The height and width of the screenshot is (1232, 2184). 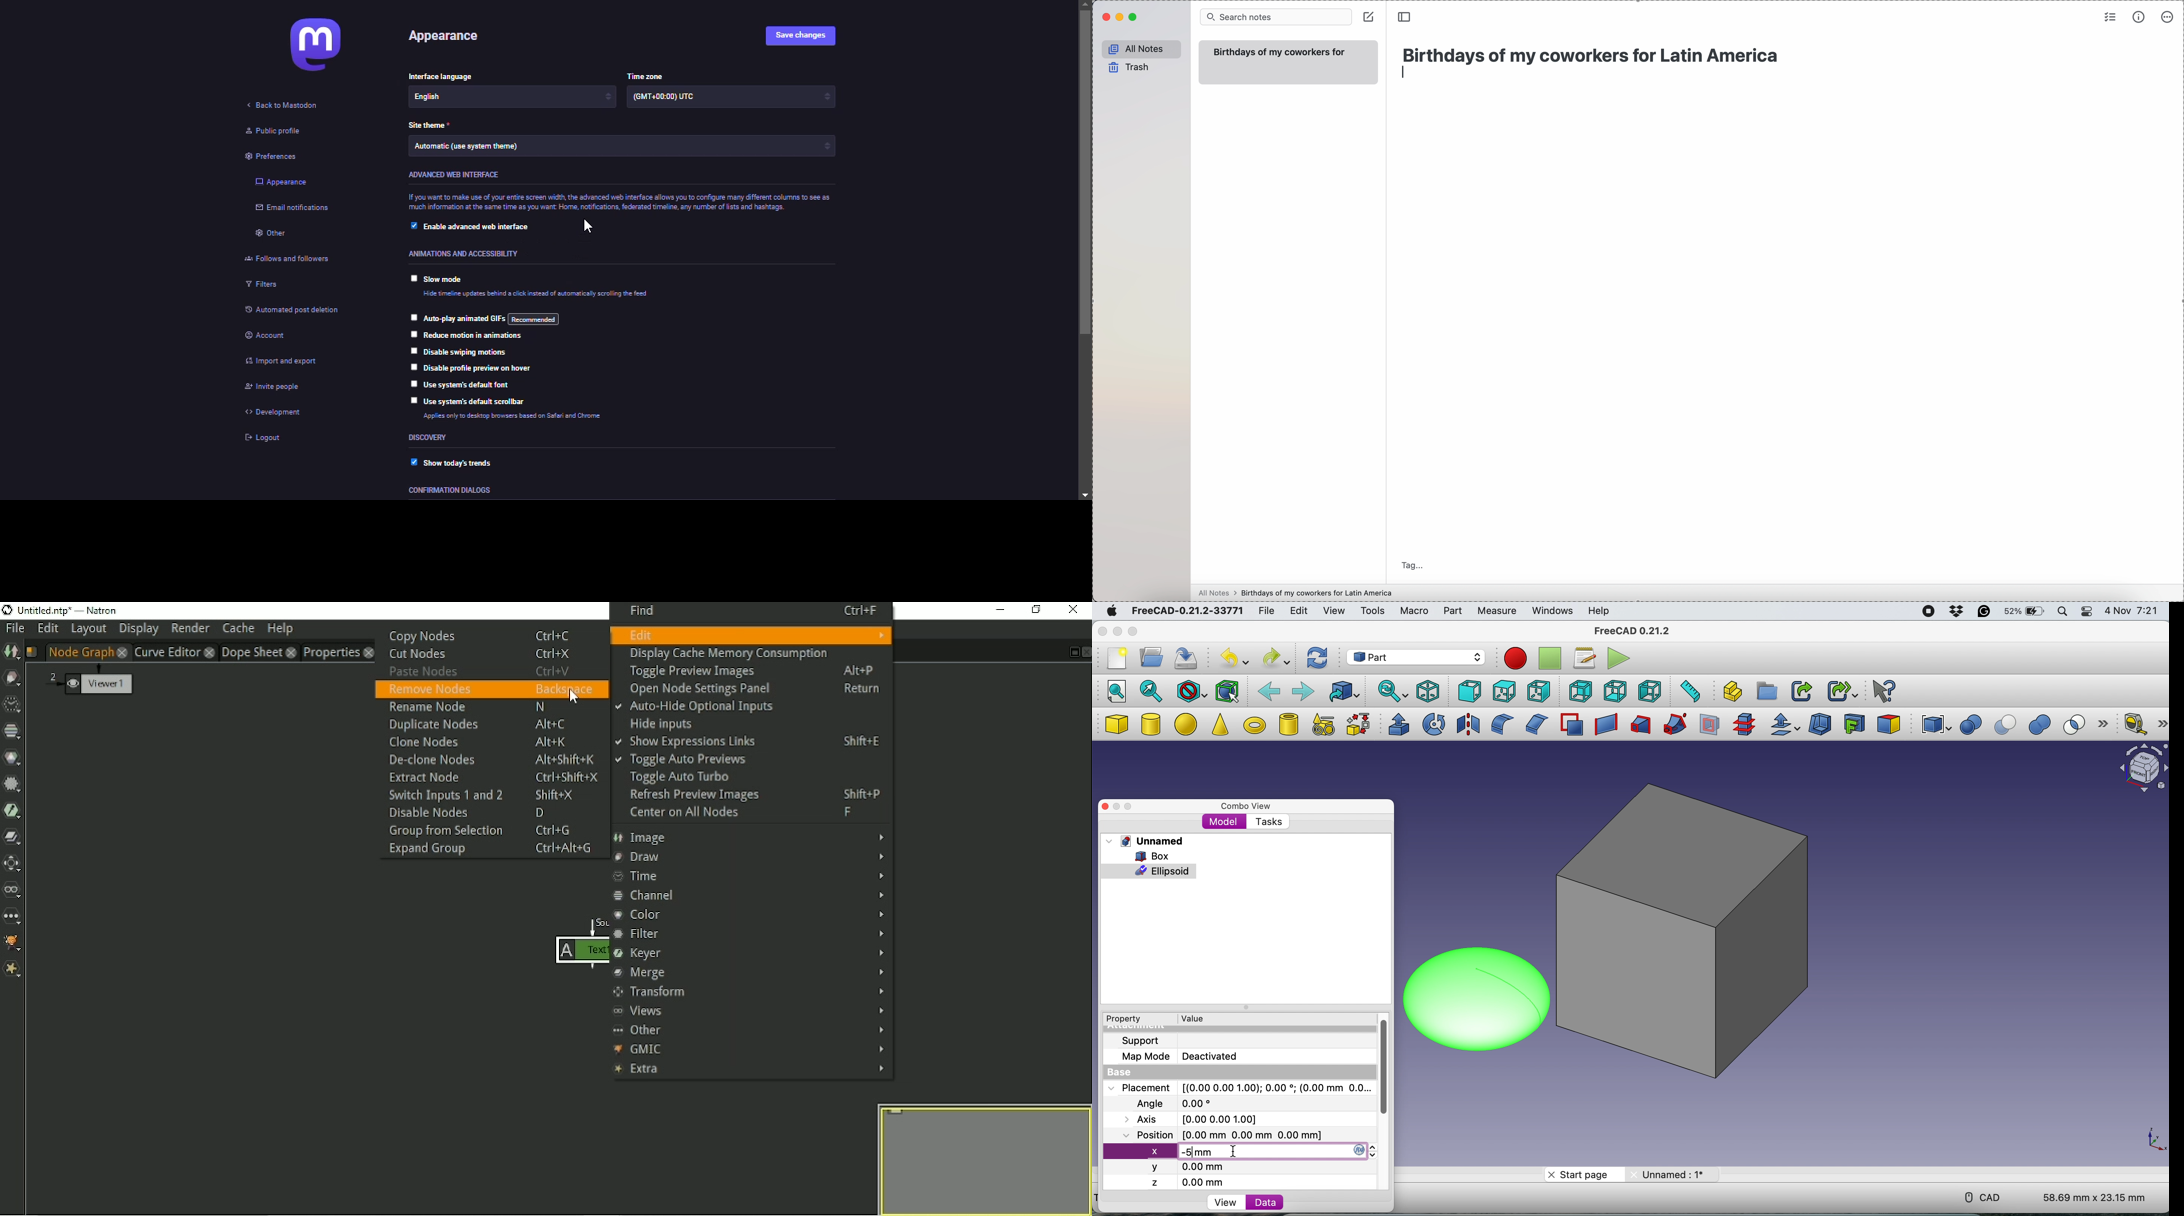 What do you see at coordinates (471, 384) in the screenshot?
I see `use system's default font` at bounding box center [471, 384].